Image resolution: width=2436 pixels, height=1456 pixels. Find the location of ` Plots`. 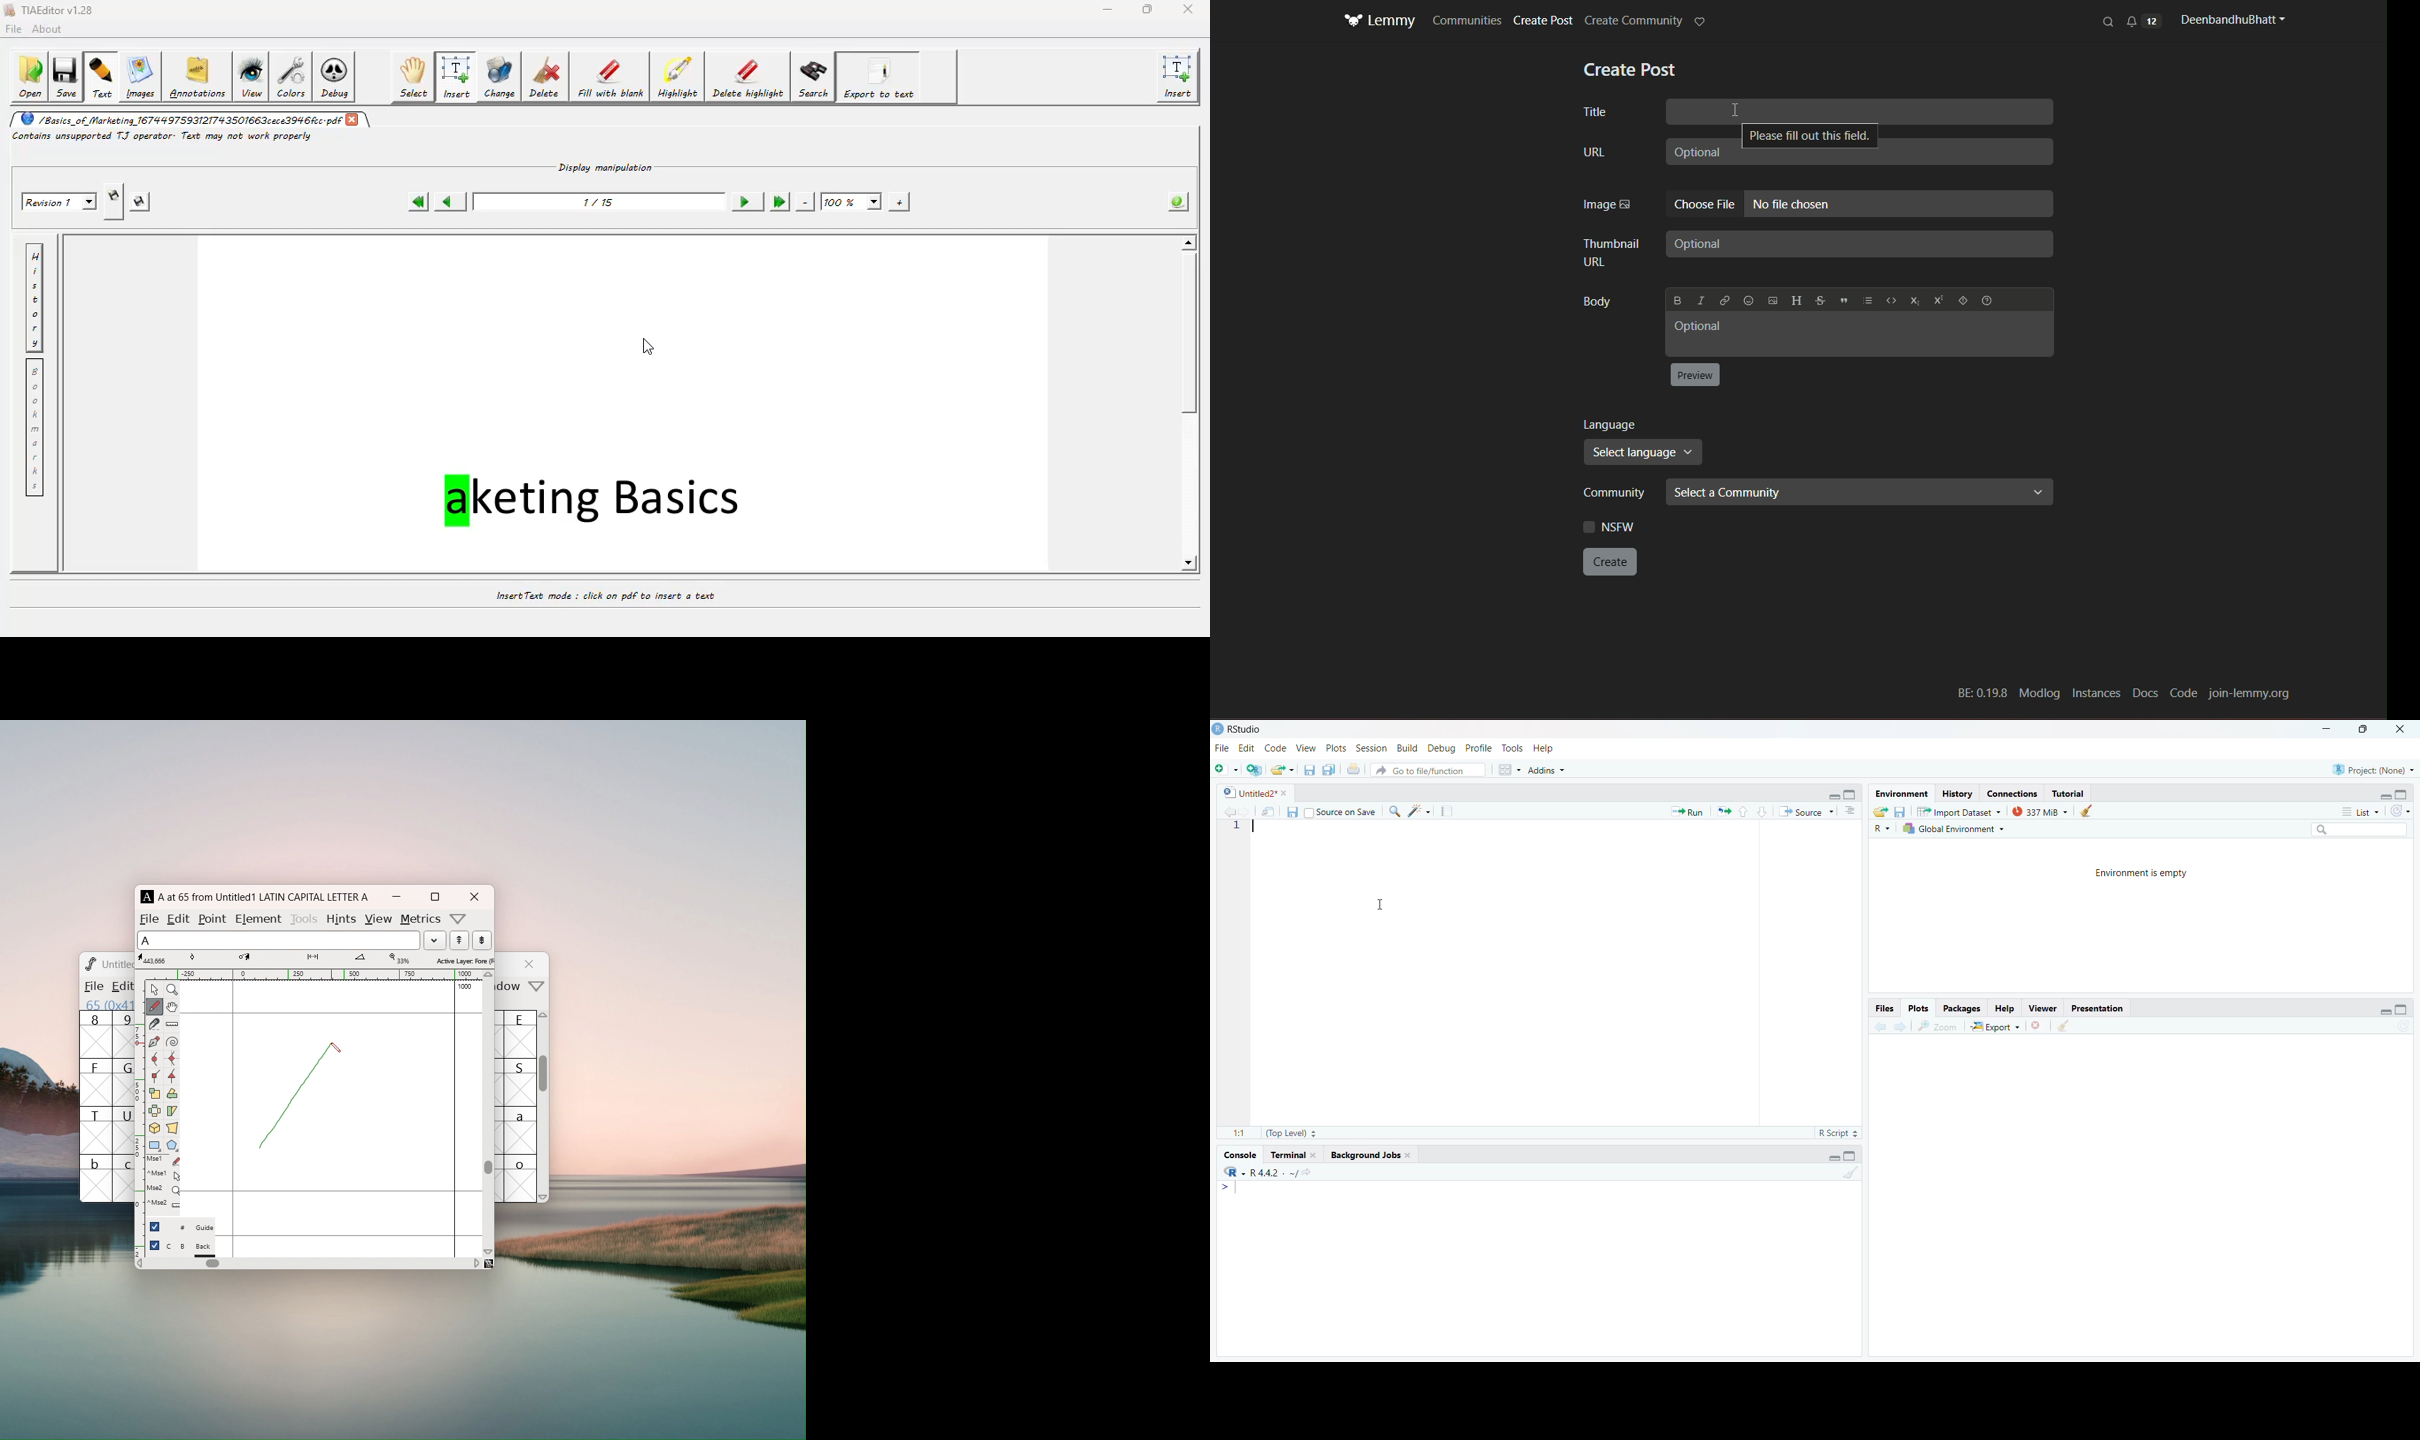

 Plots is located at coordinates (1334, 748).